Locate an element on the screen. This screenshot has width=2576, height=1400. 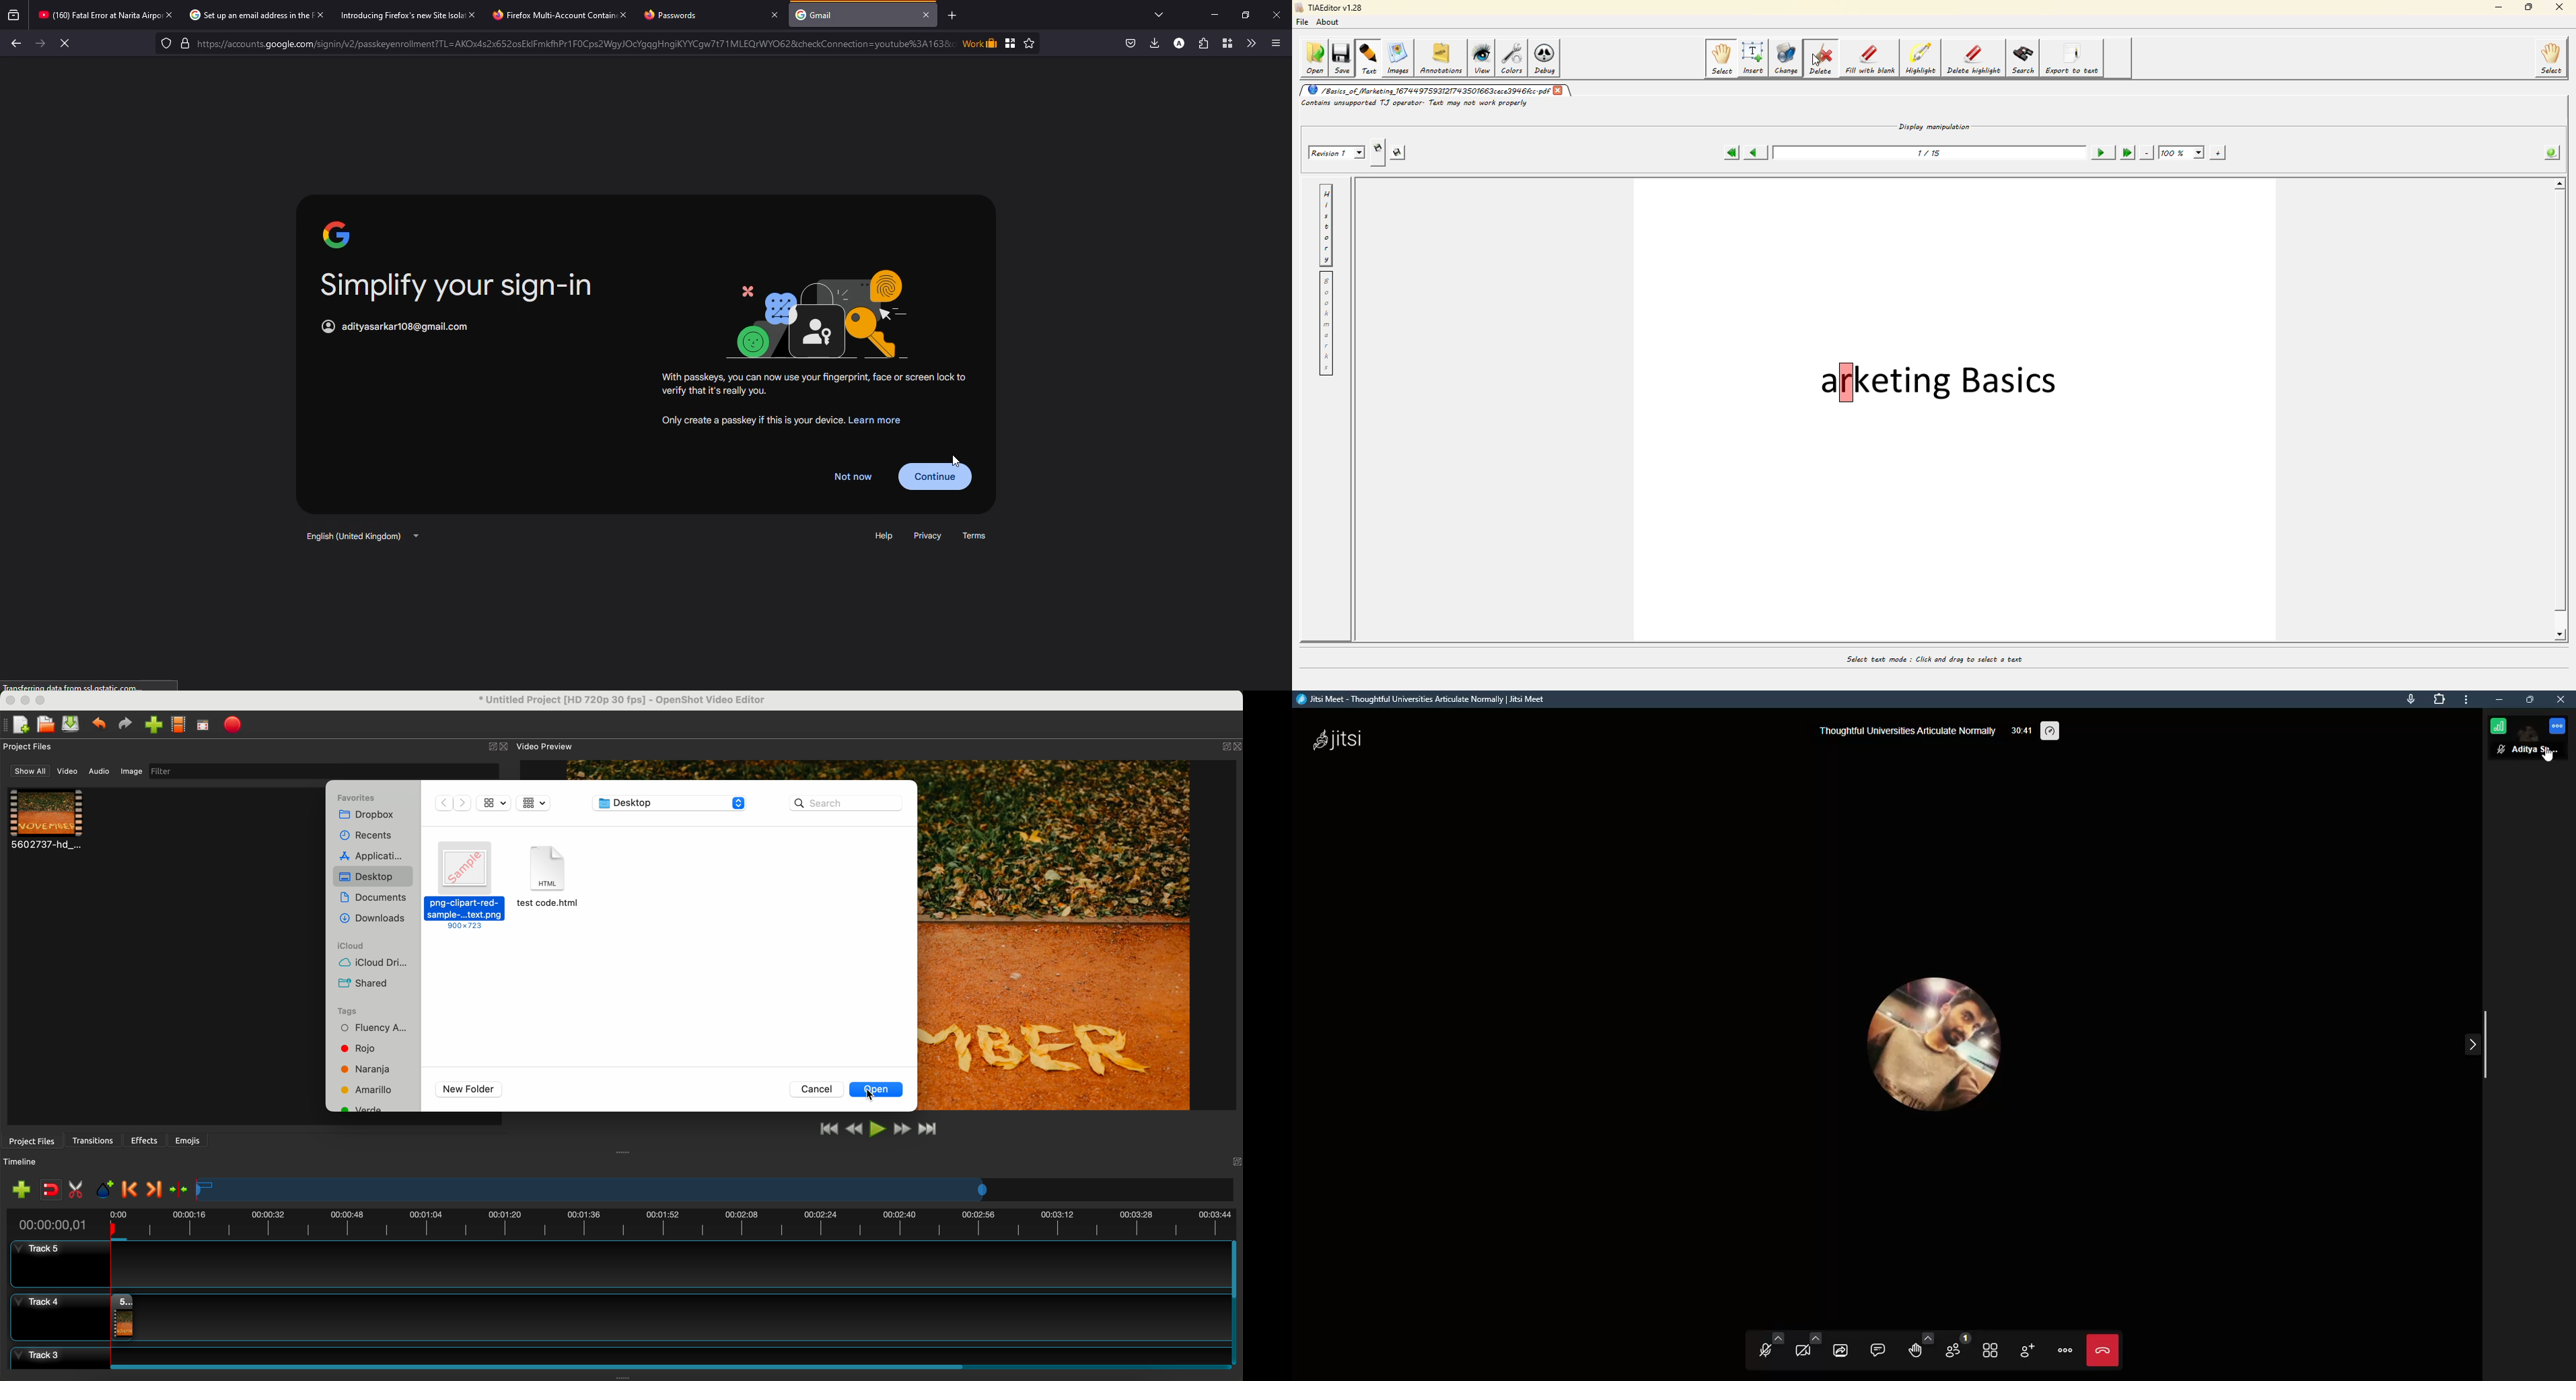
Gmail is located at coordinates (816, 15).